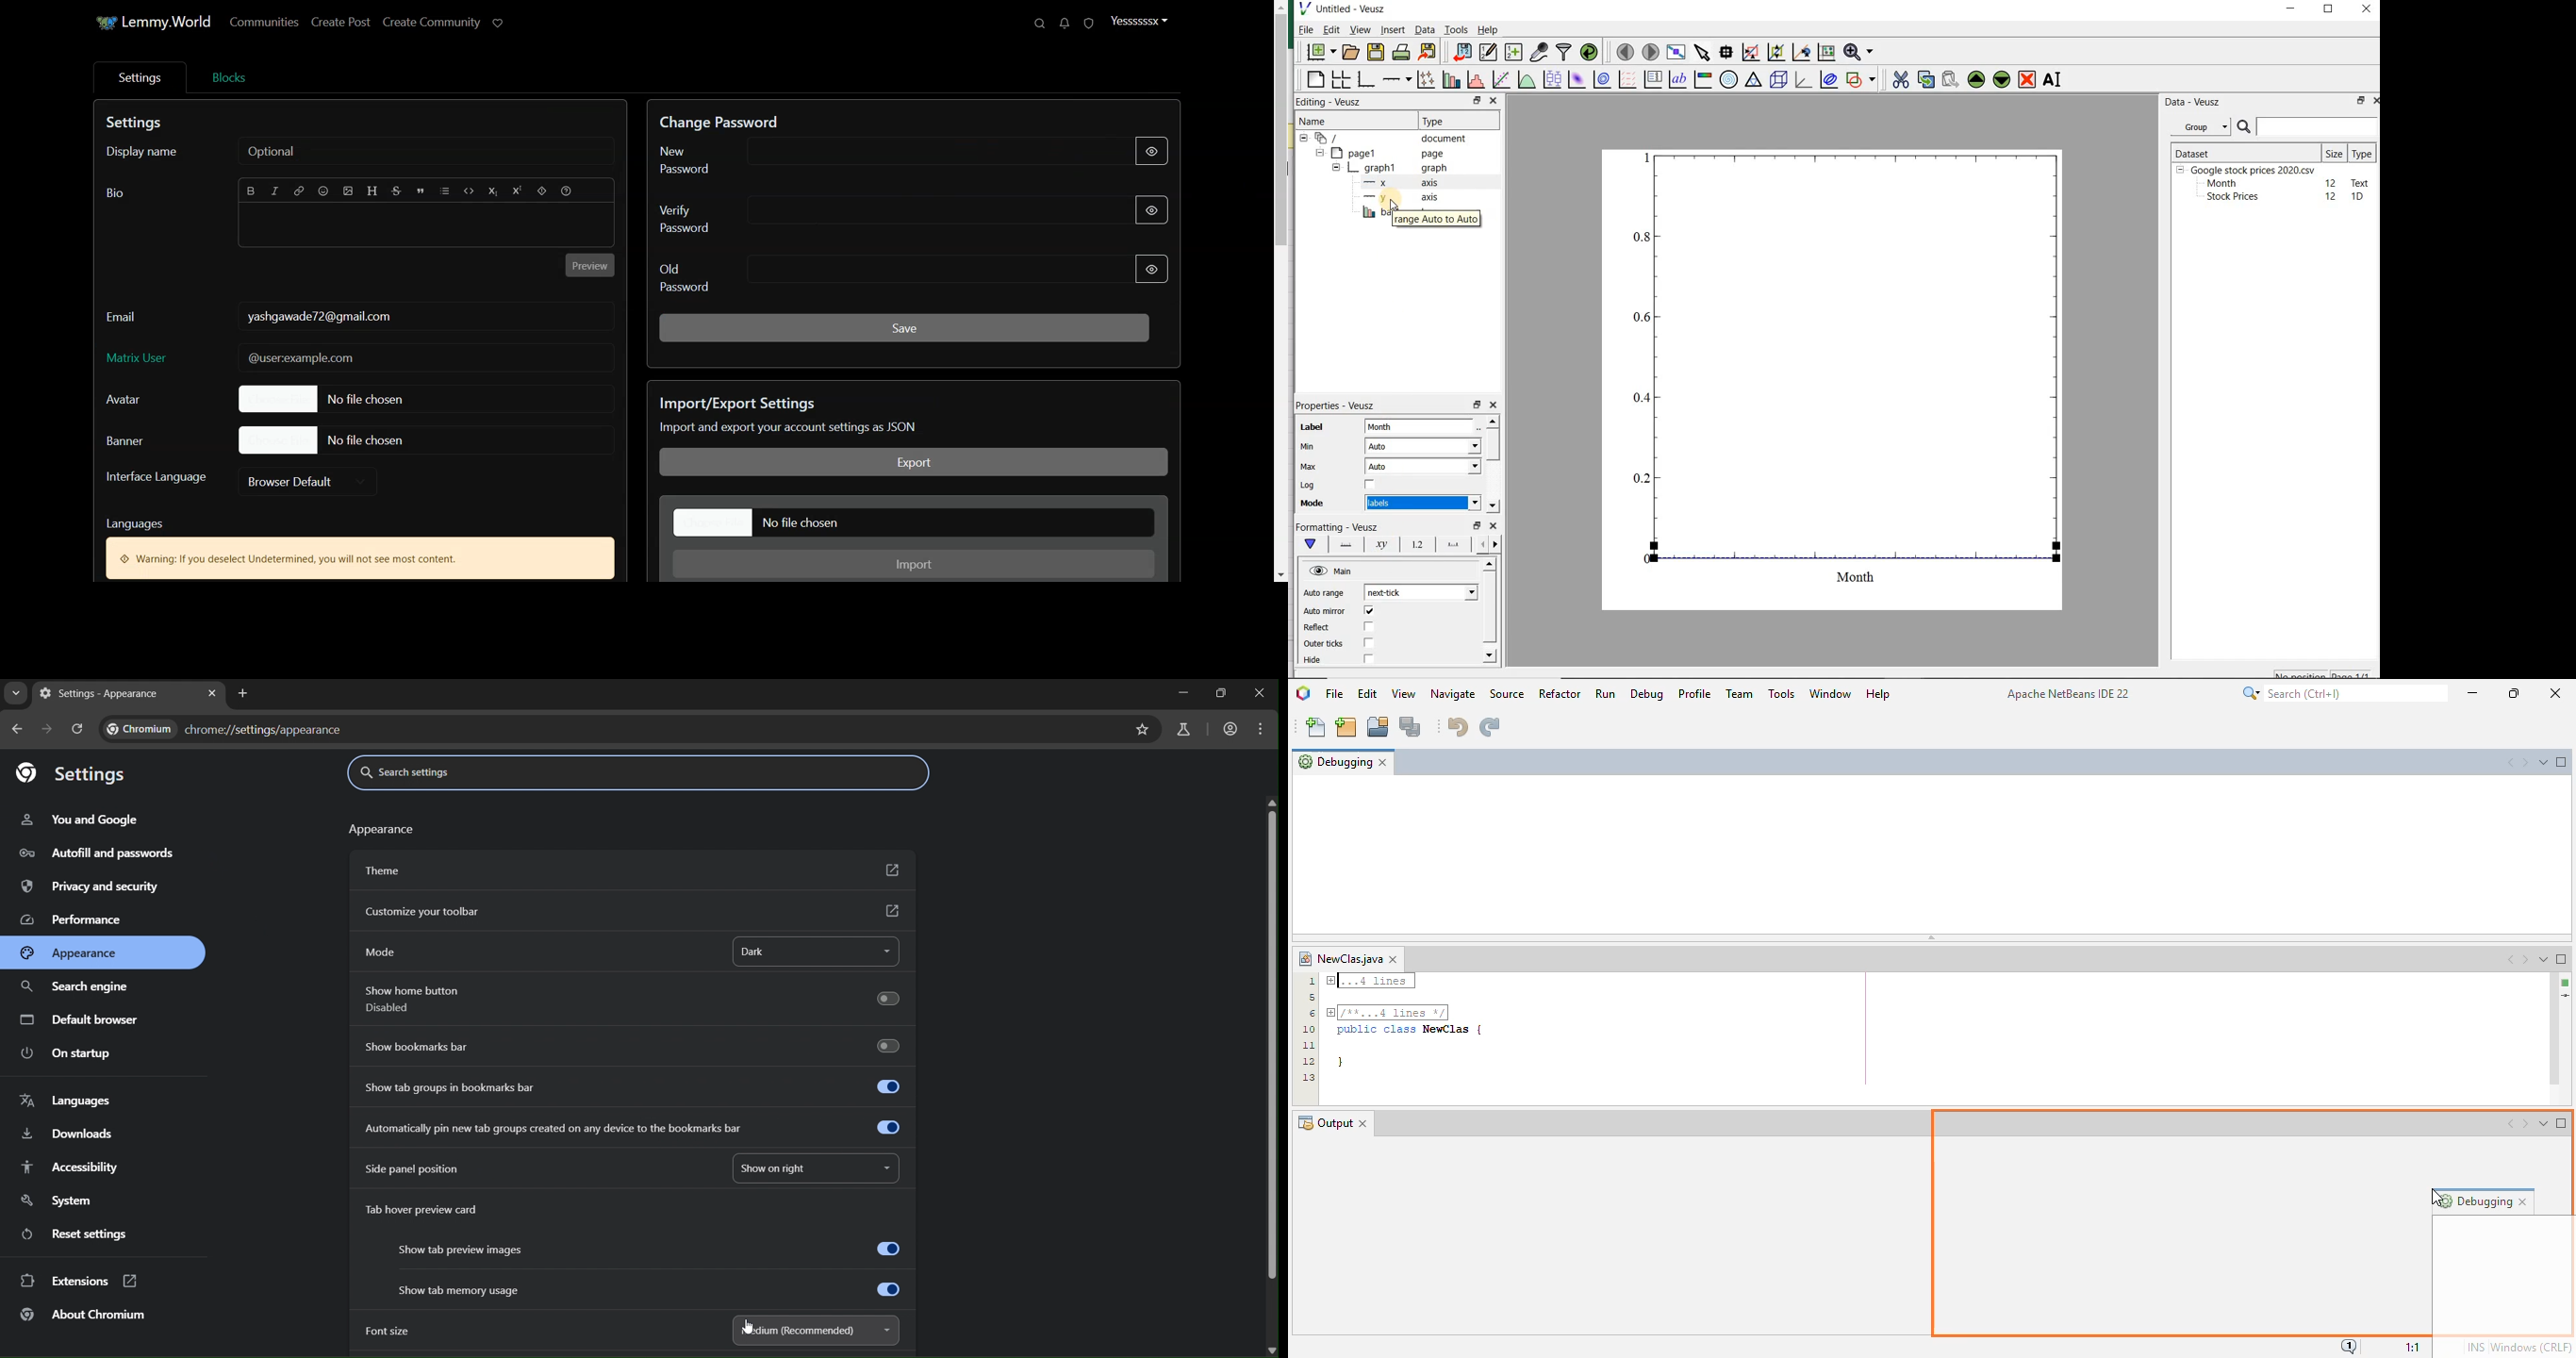 The height and width of the screenshot is (1372, 2576). I want to click on show on right, so click(810, 1171).